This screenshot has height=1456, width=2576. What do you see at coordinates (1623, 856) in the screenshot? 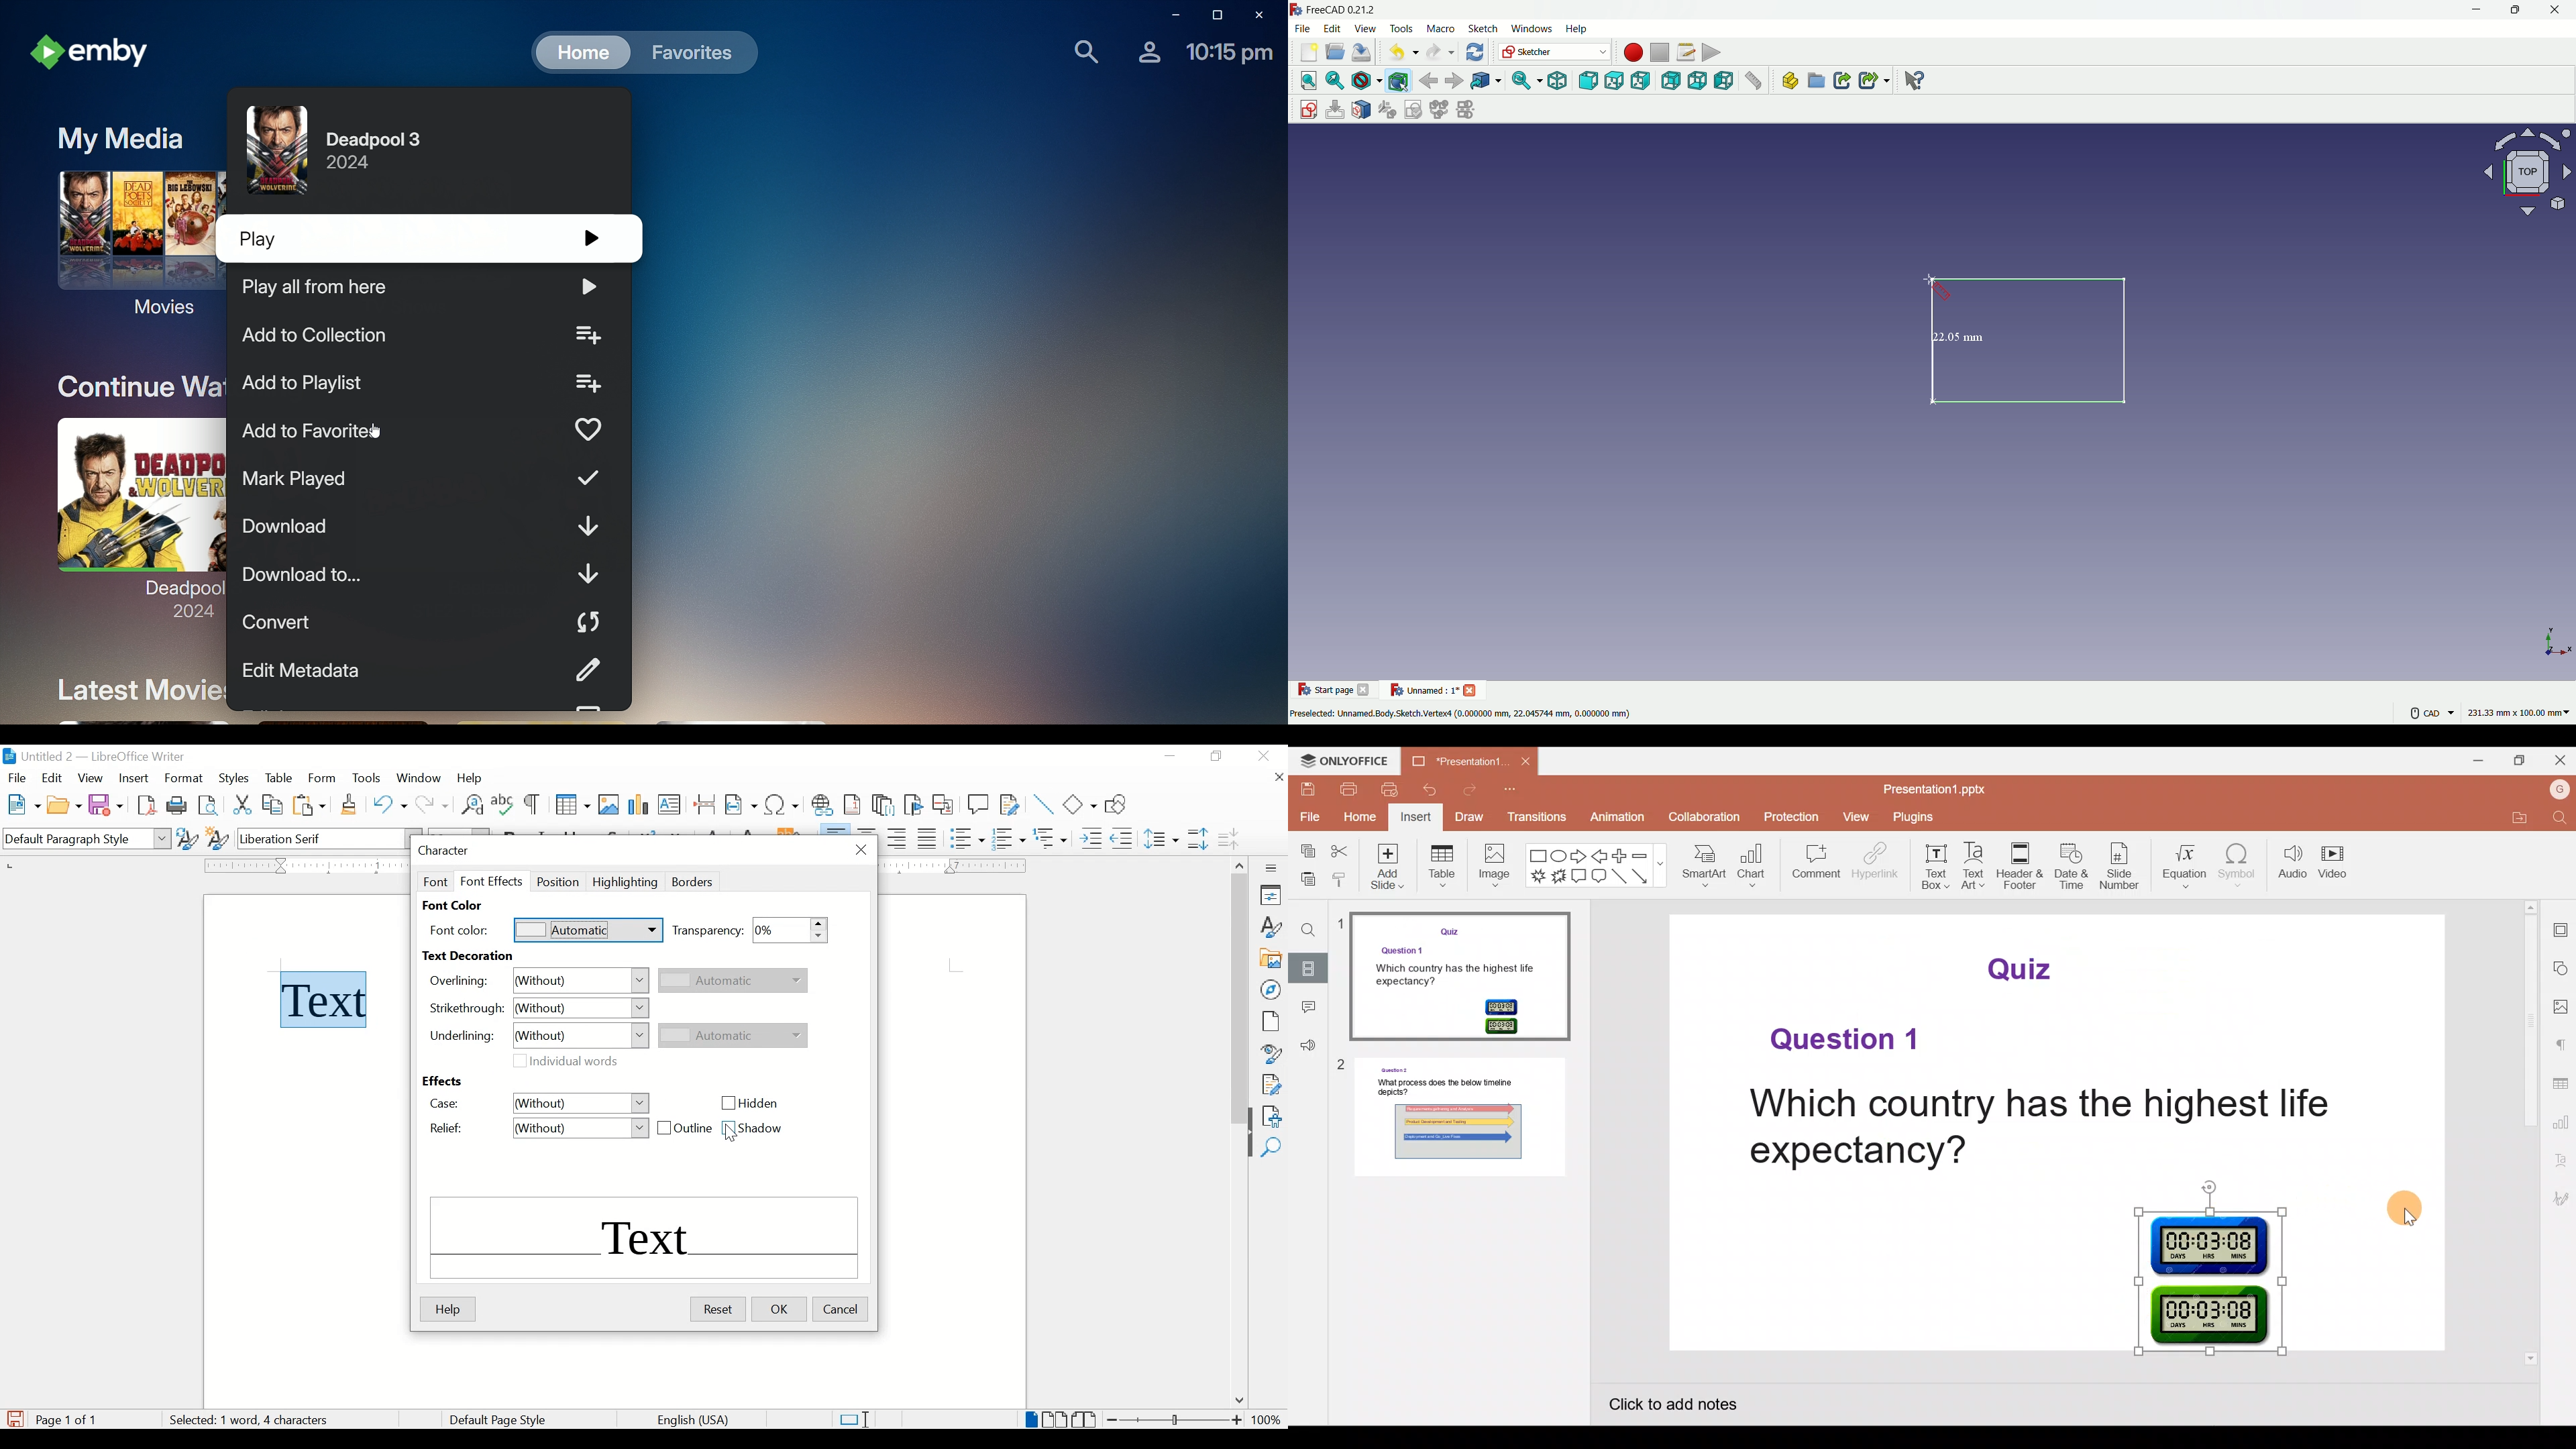
I see `Plus` at bounding box center [1623, 856].